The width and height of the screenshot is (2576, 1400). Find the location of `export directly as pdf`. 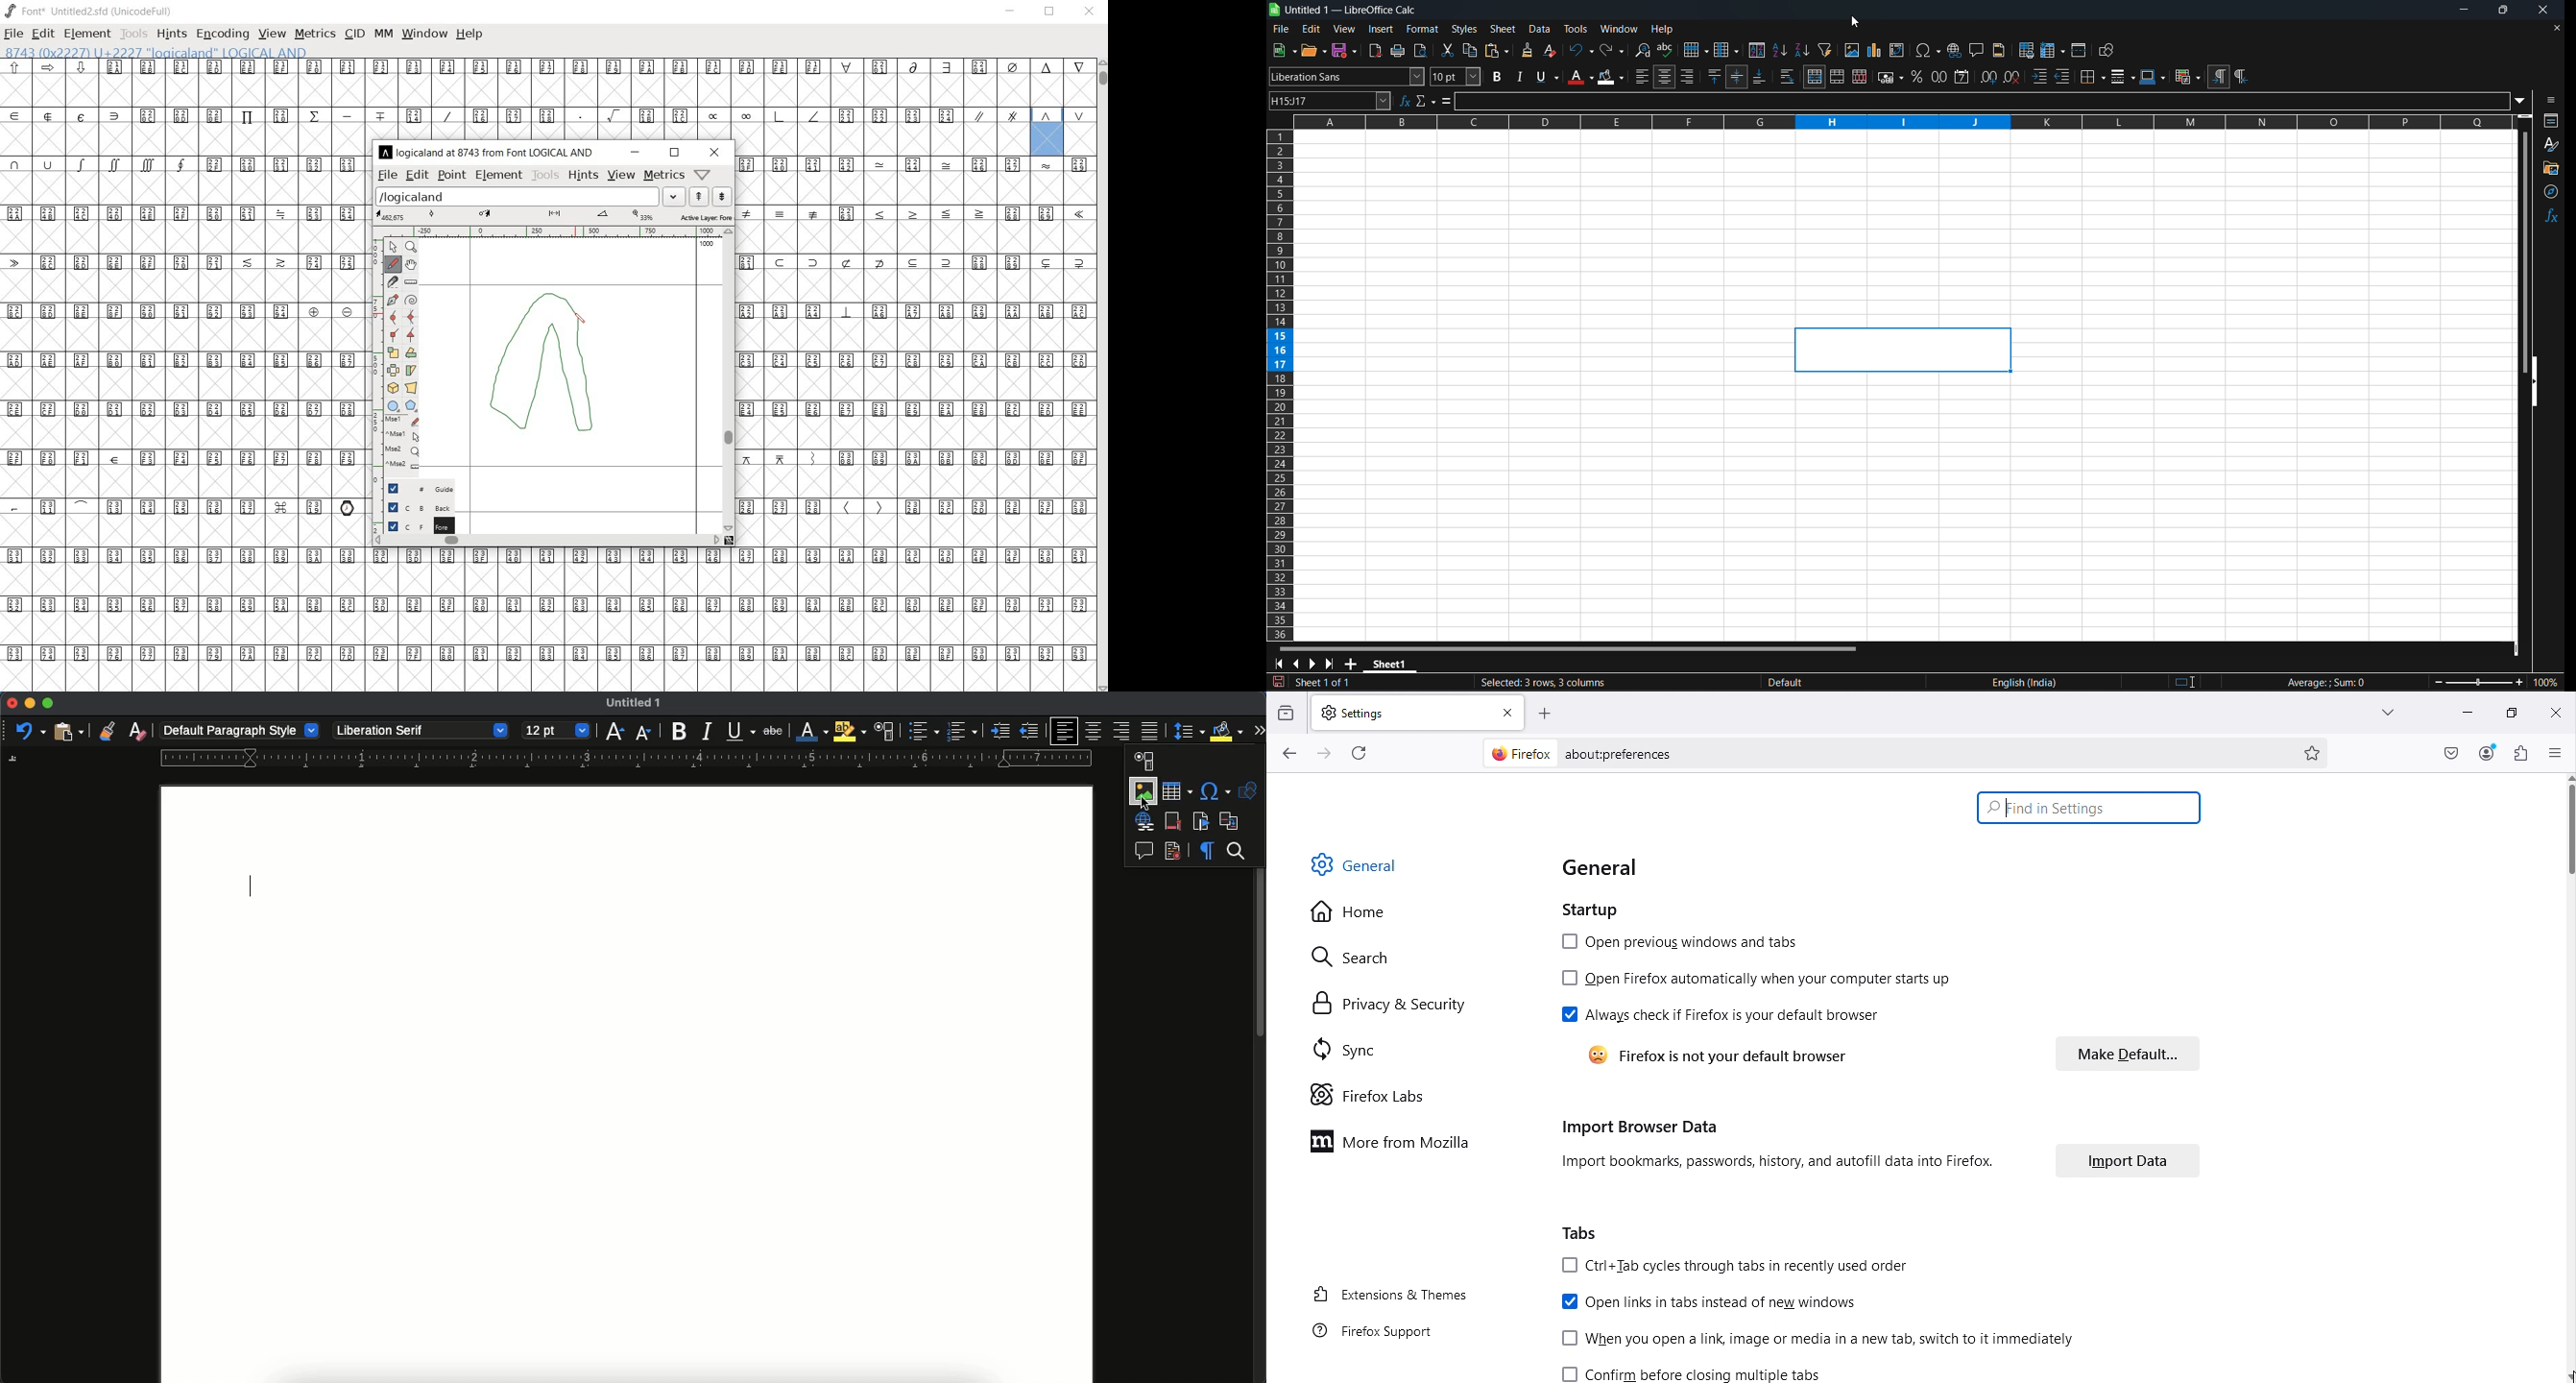

export directly as pdf is located at coordinates (1373, 50).